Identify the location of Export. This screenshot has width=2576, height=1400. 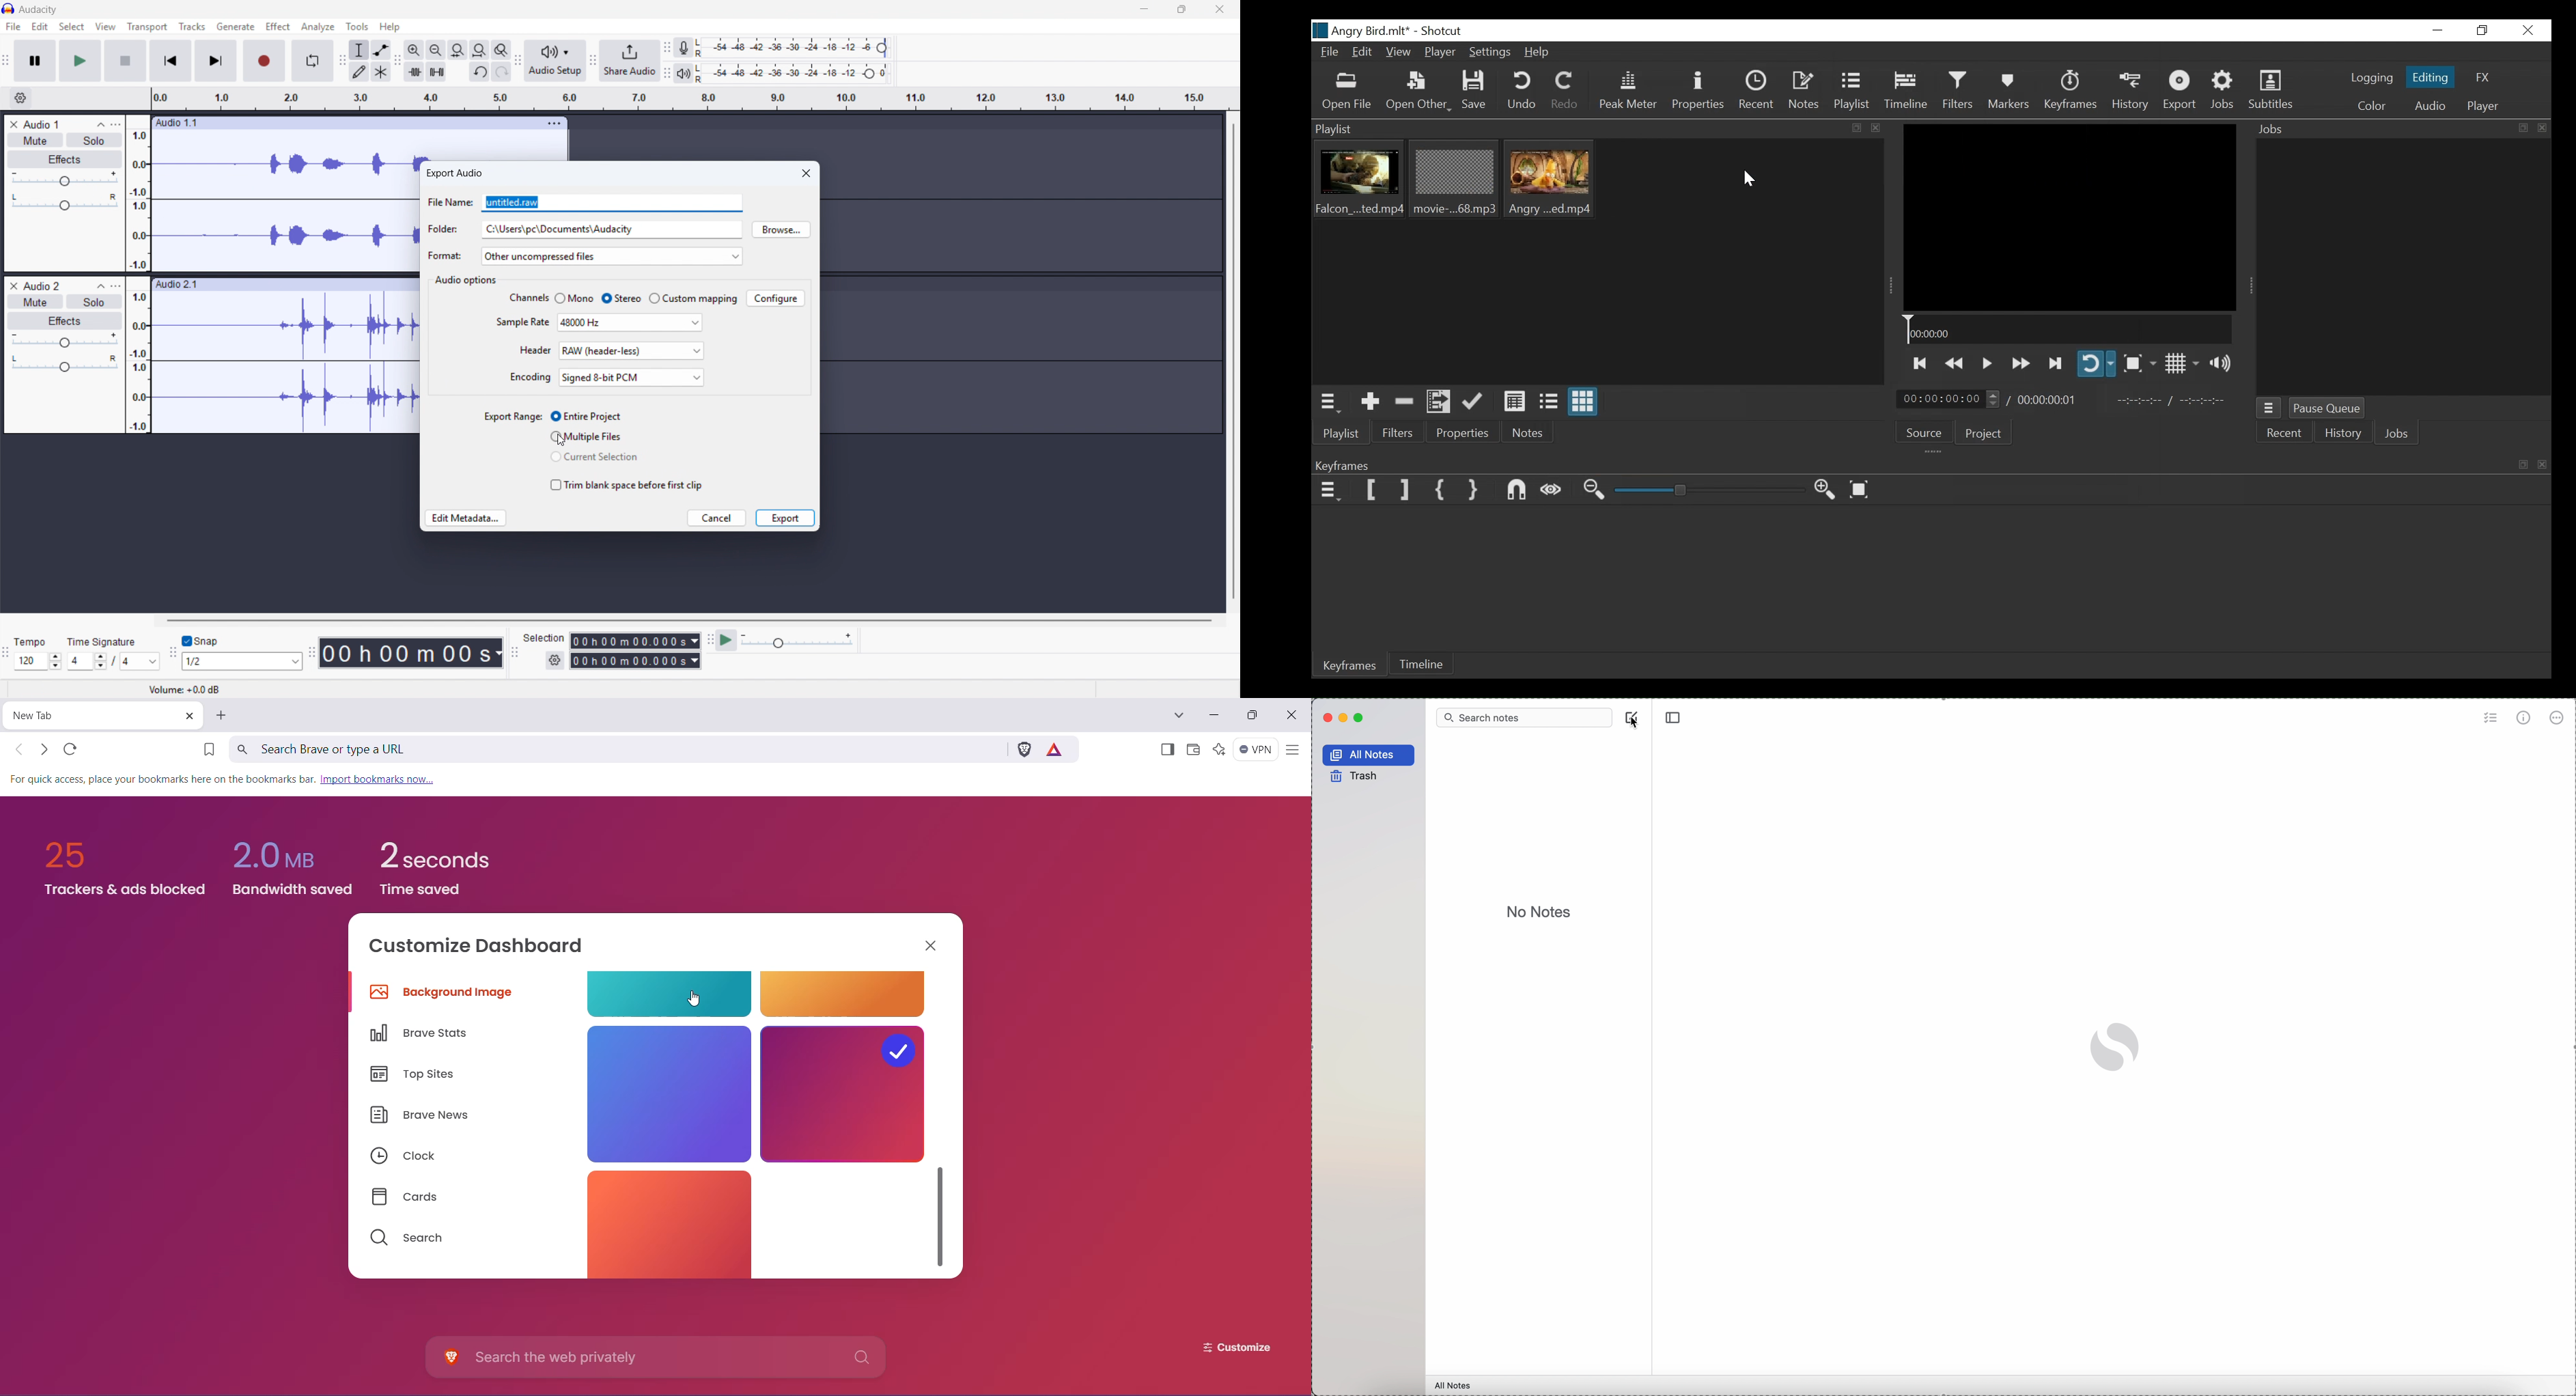
(2183, 90).